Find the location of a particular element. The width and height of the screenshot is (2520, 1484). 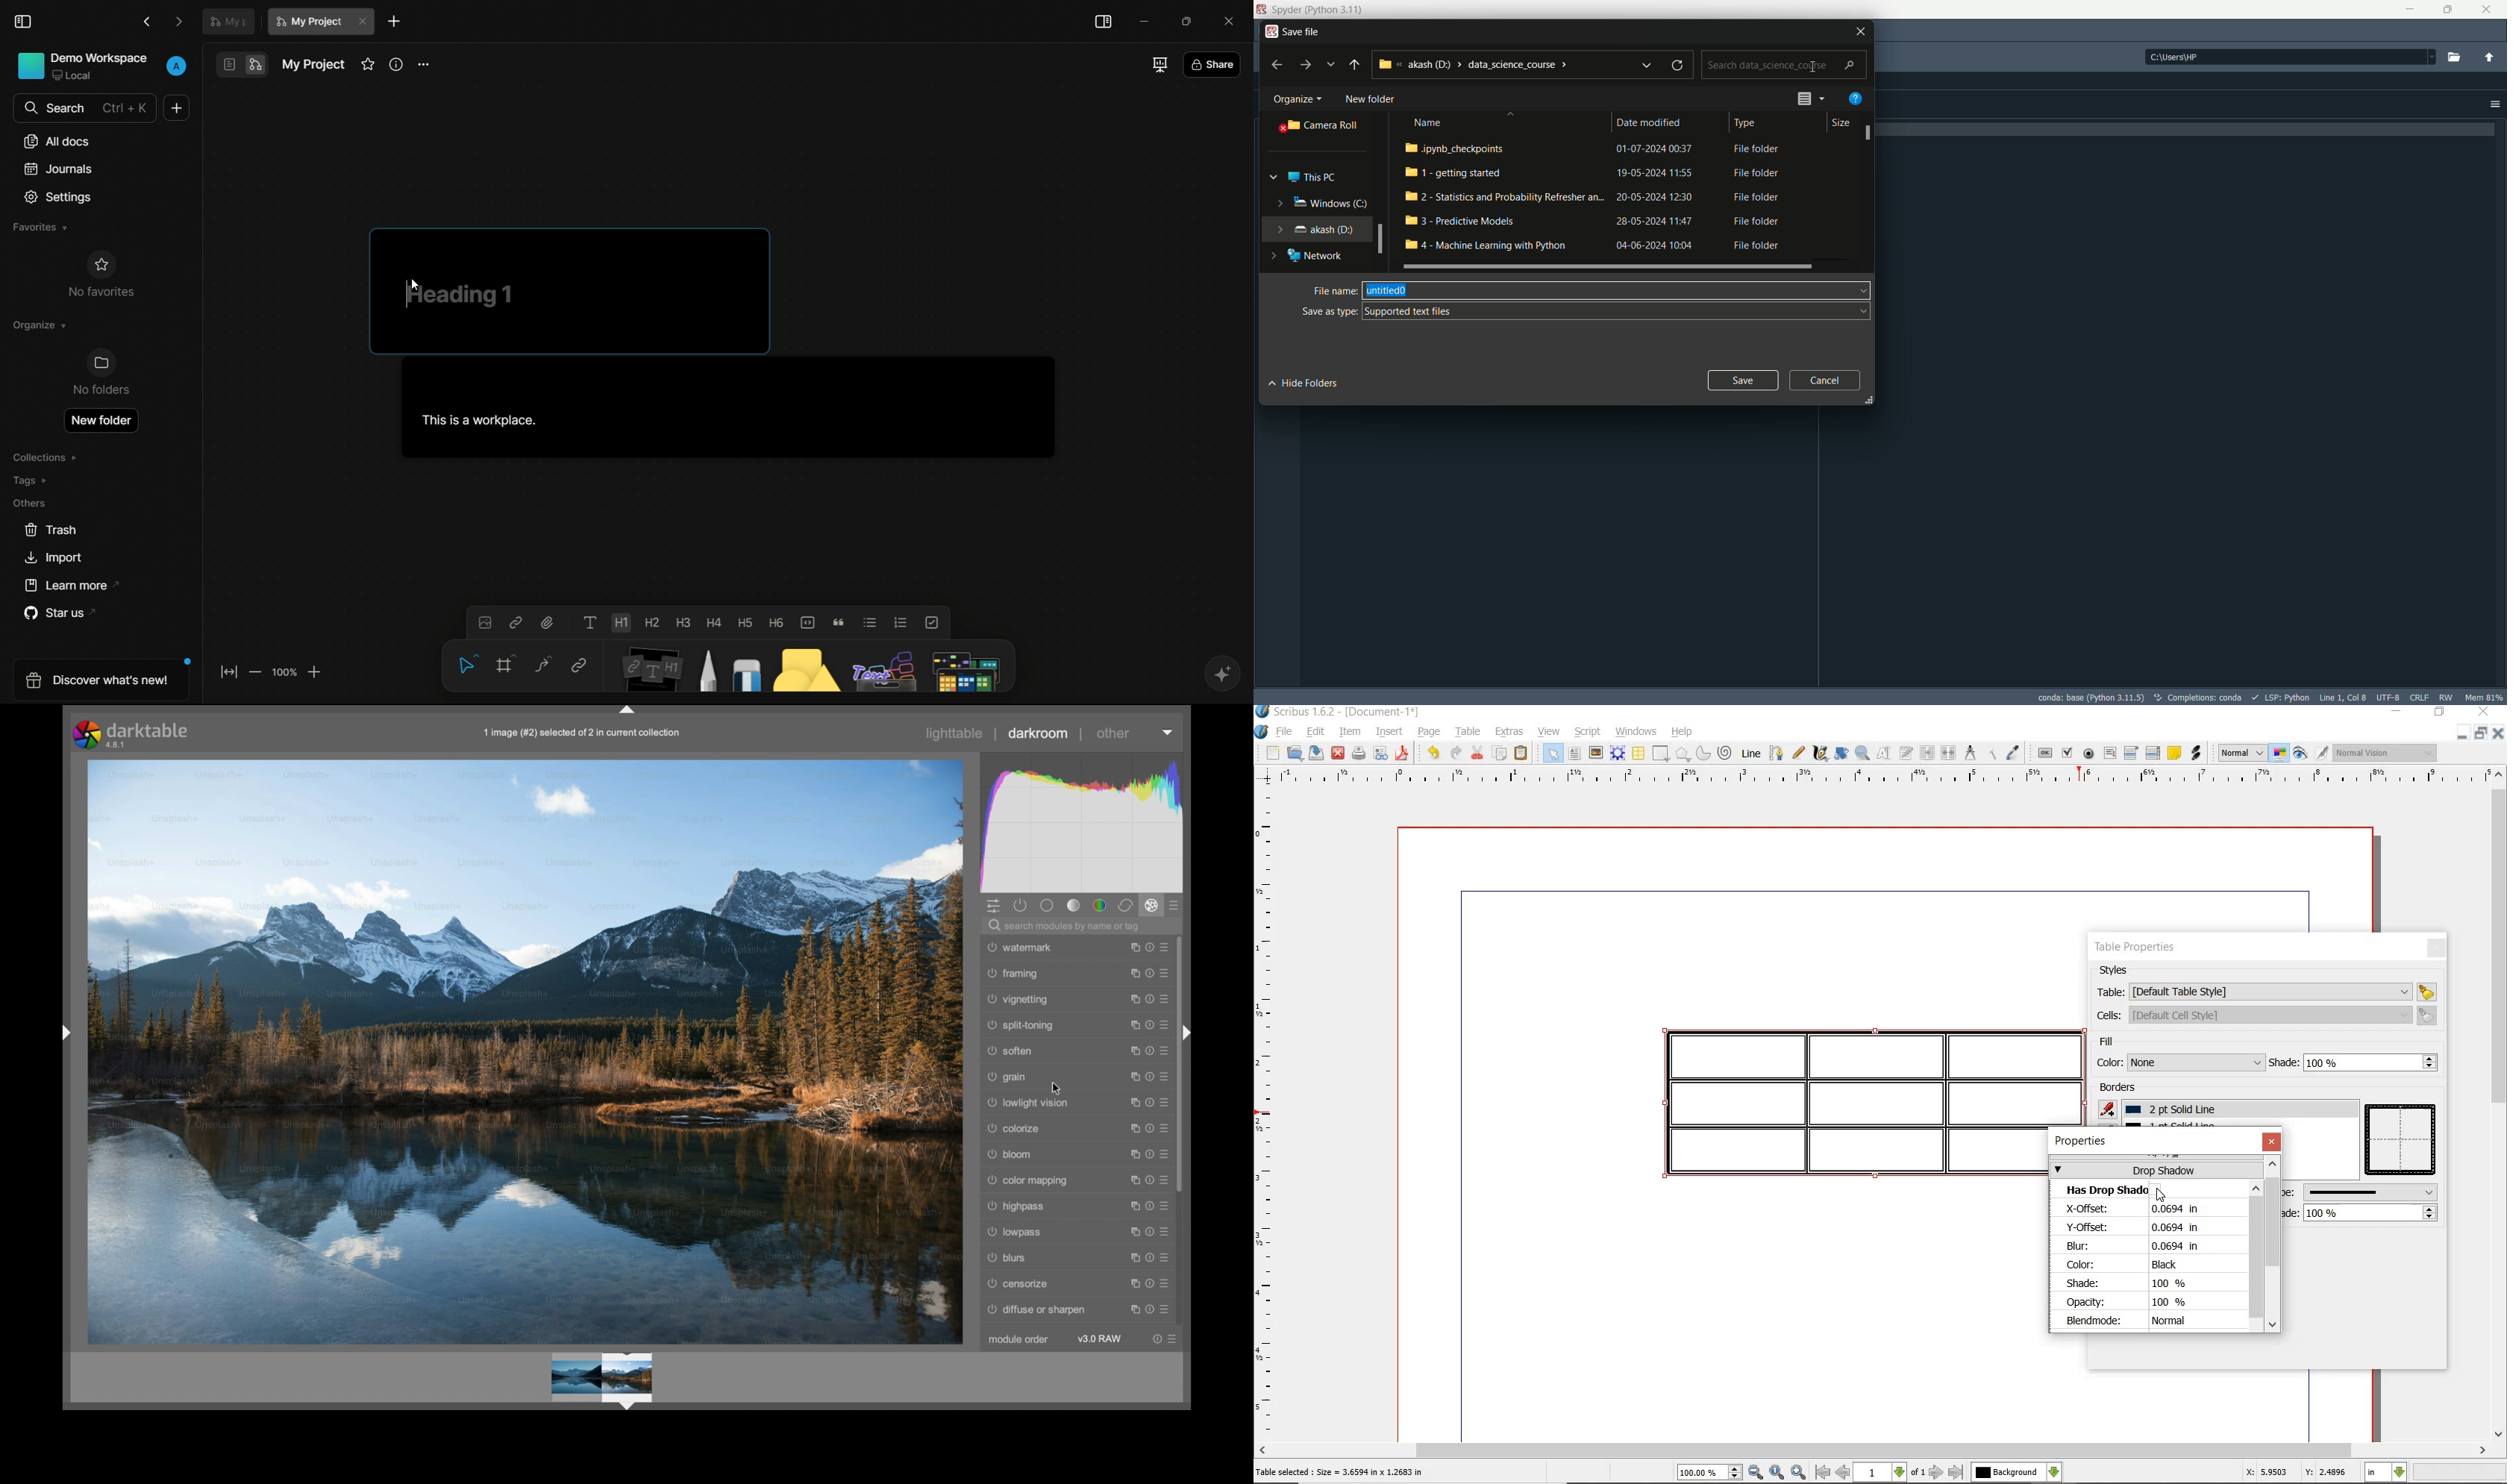

blendmode: normal is located at coordinates (2142, 1321).